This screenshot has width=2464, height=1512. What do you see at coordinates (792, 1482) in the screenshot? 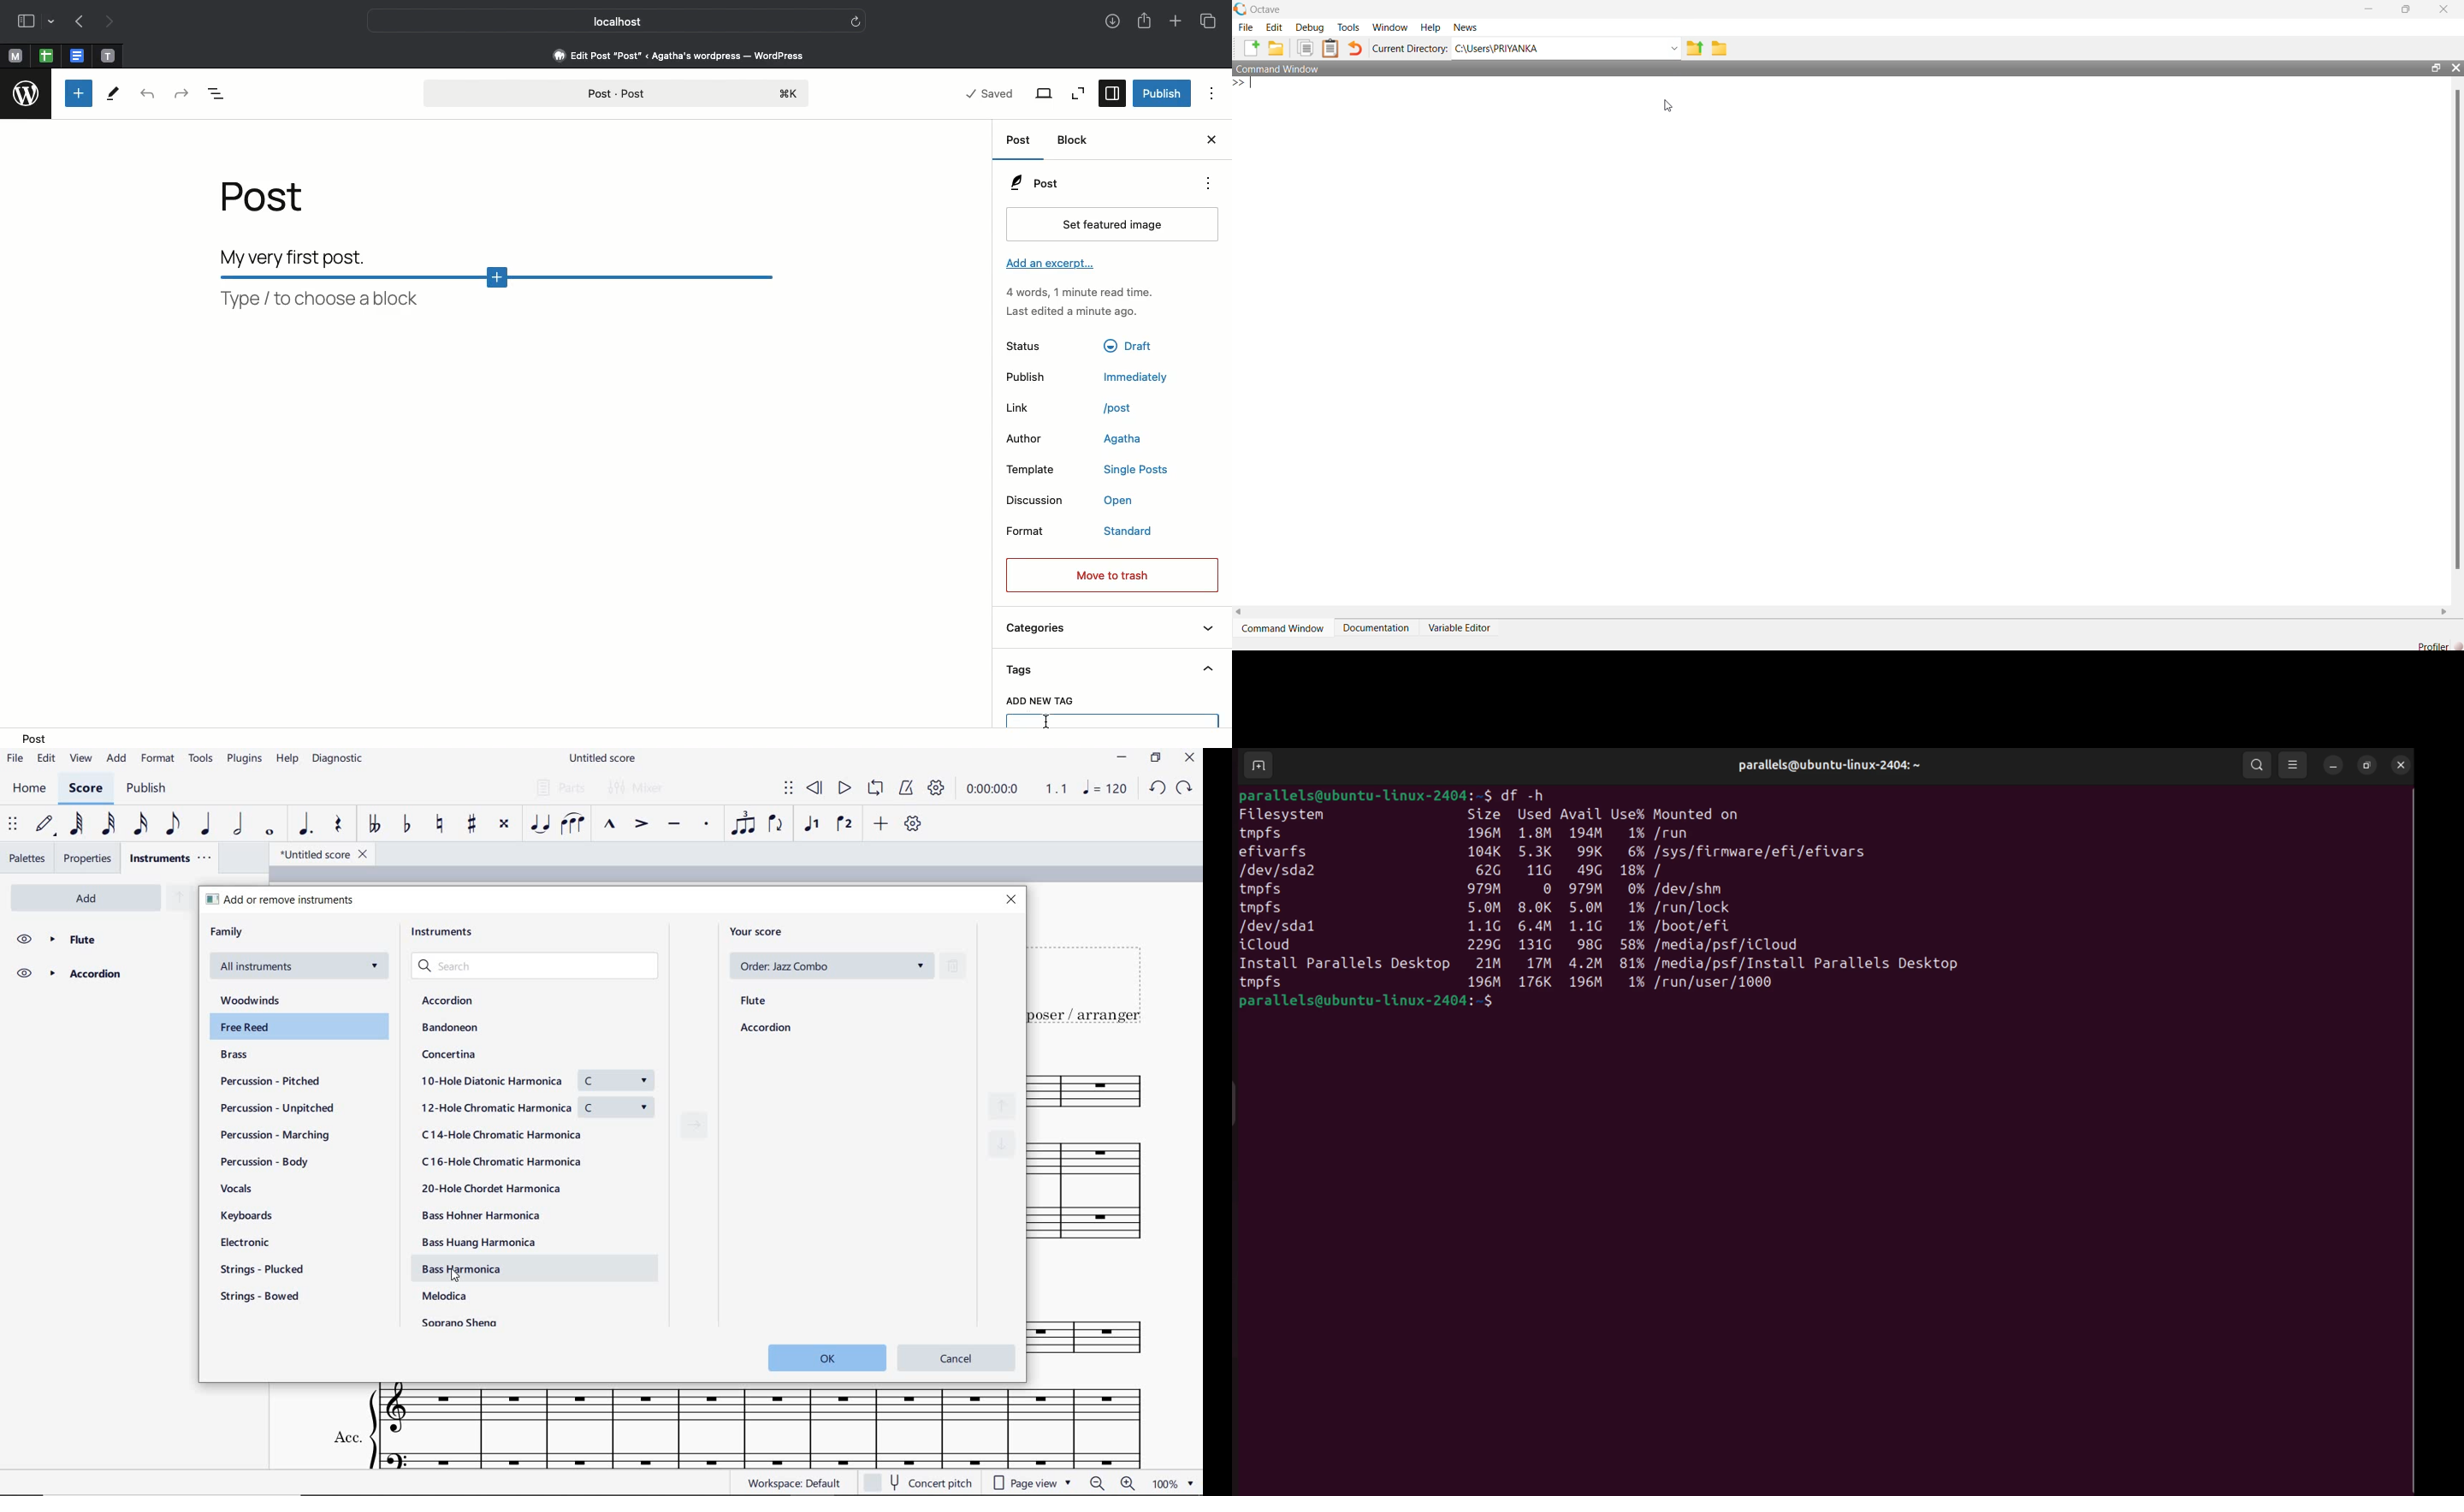
I see `workspace: default` at bounding box center [792, 1482].